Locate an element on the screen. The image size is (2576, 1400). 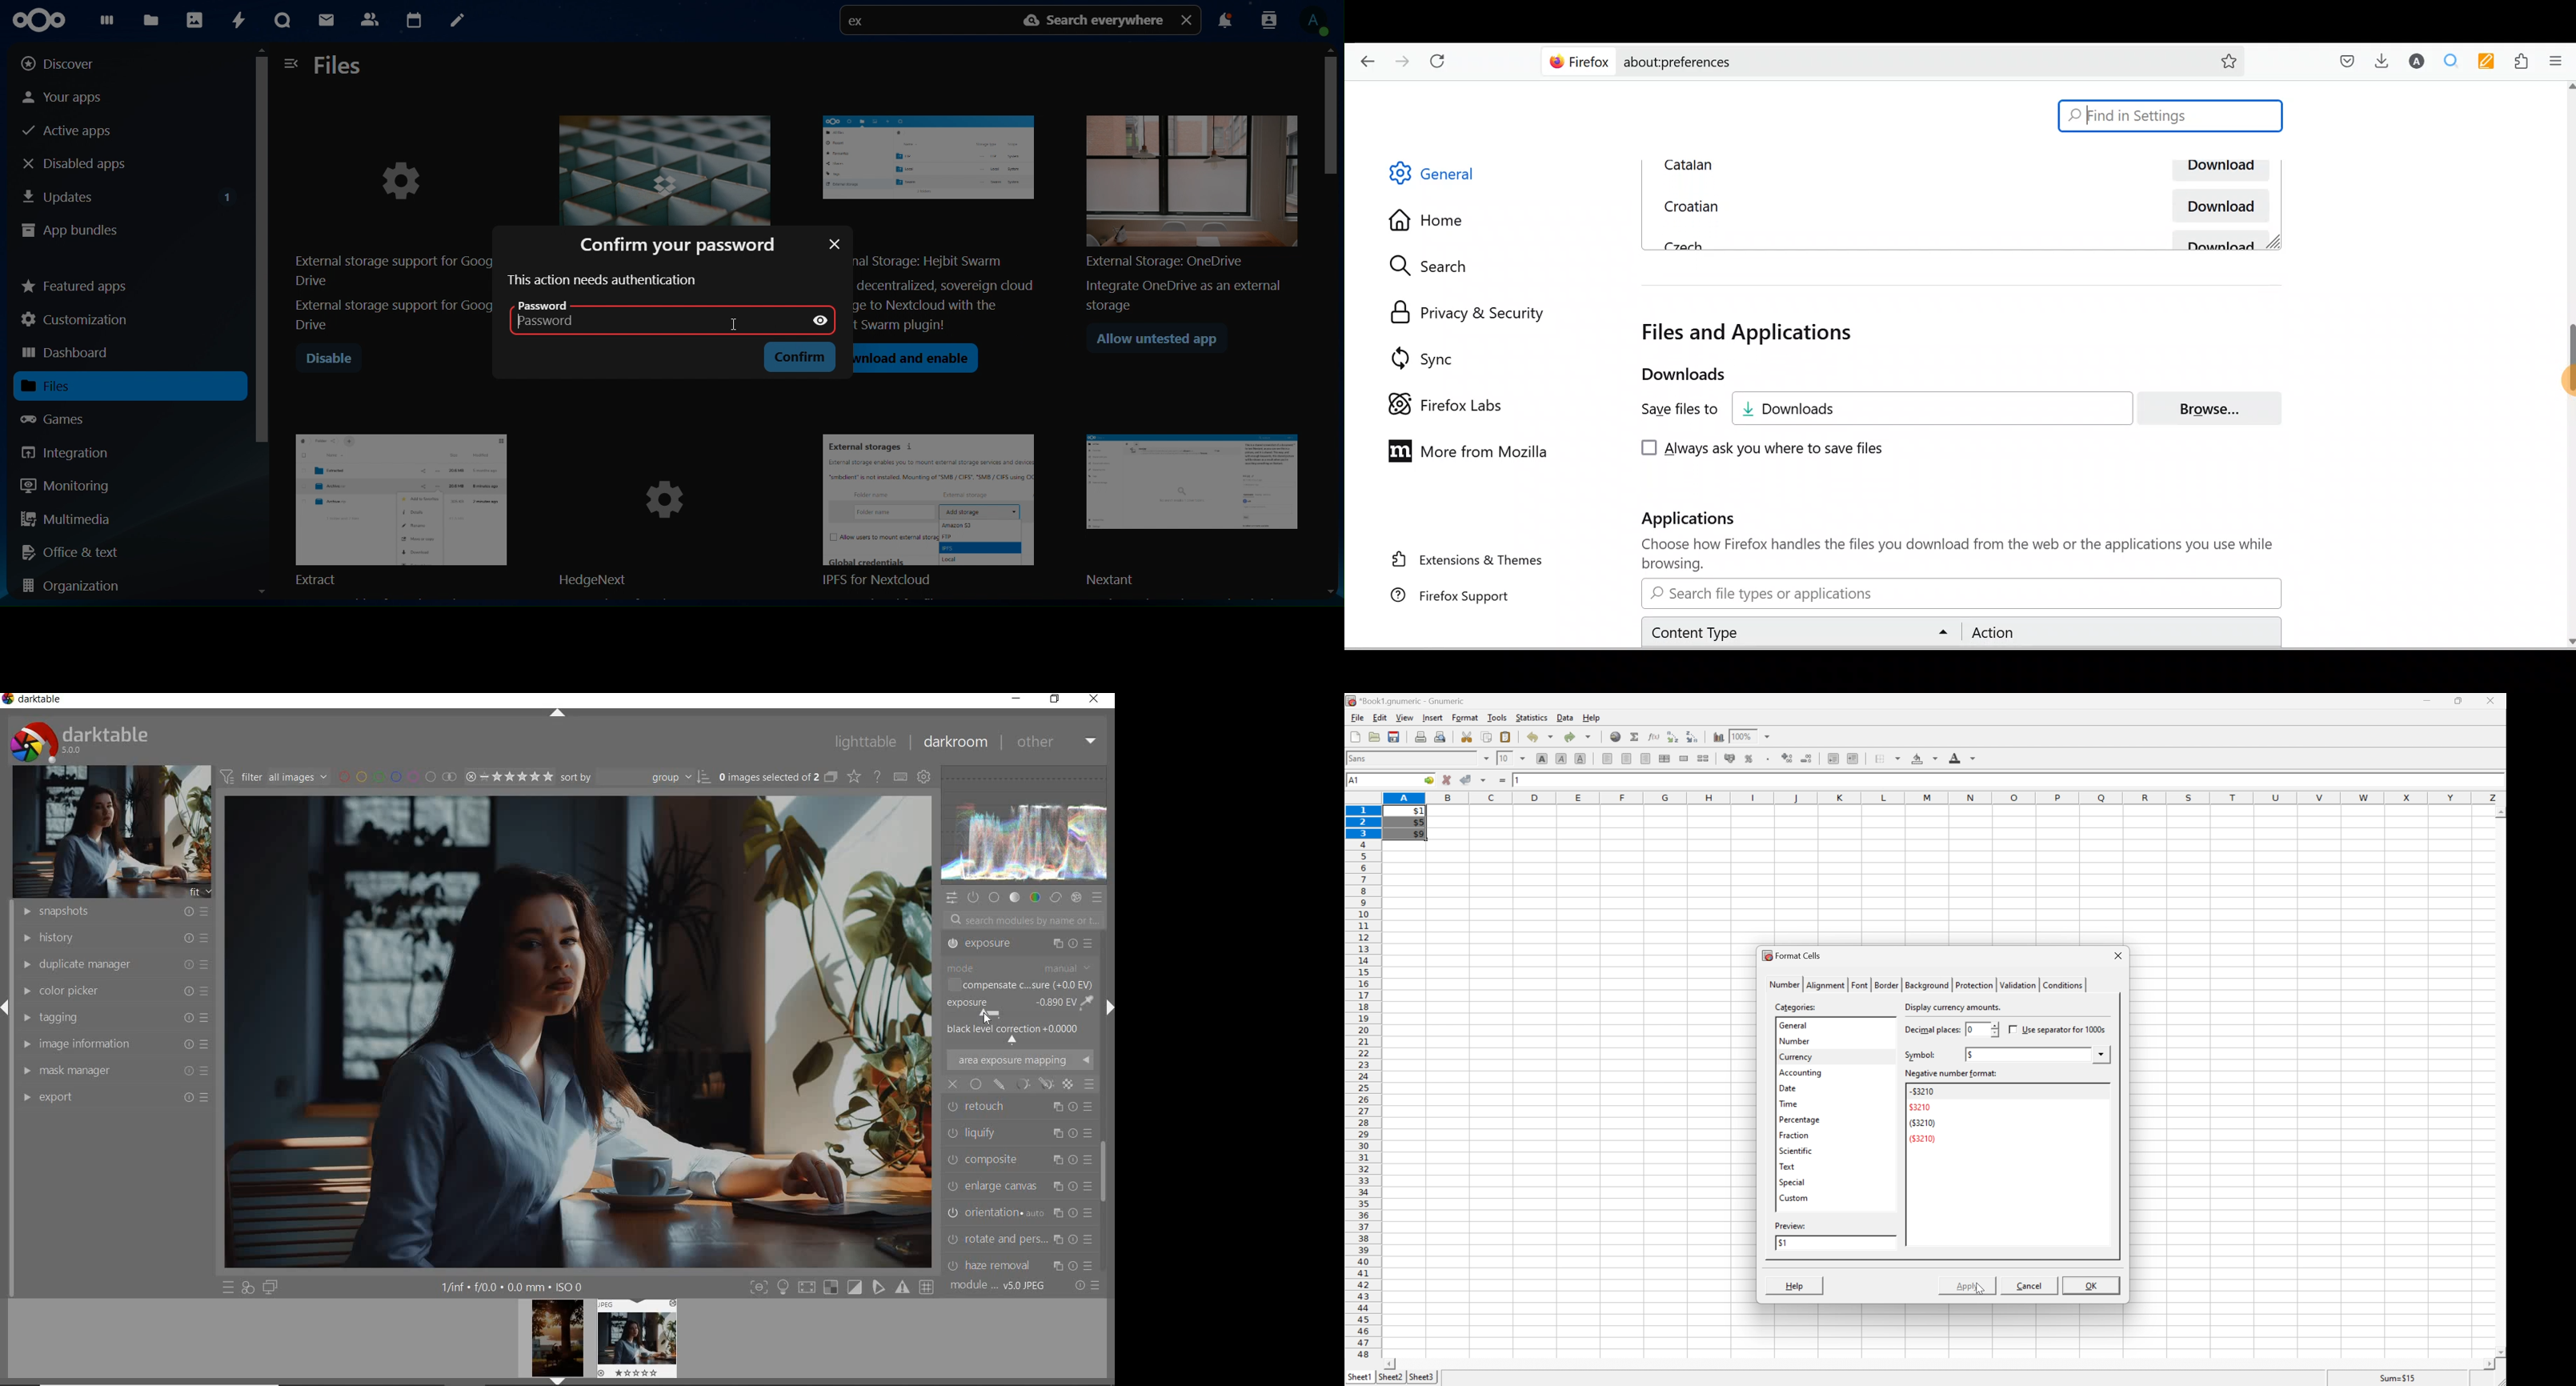
notes is located at coordinates (456, 21).